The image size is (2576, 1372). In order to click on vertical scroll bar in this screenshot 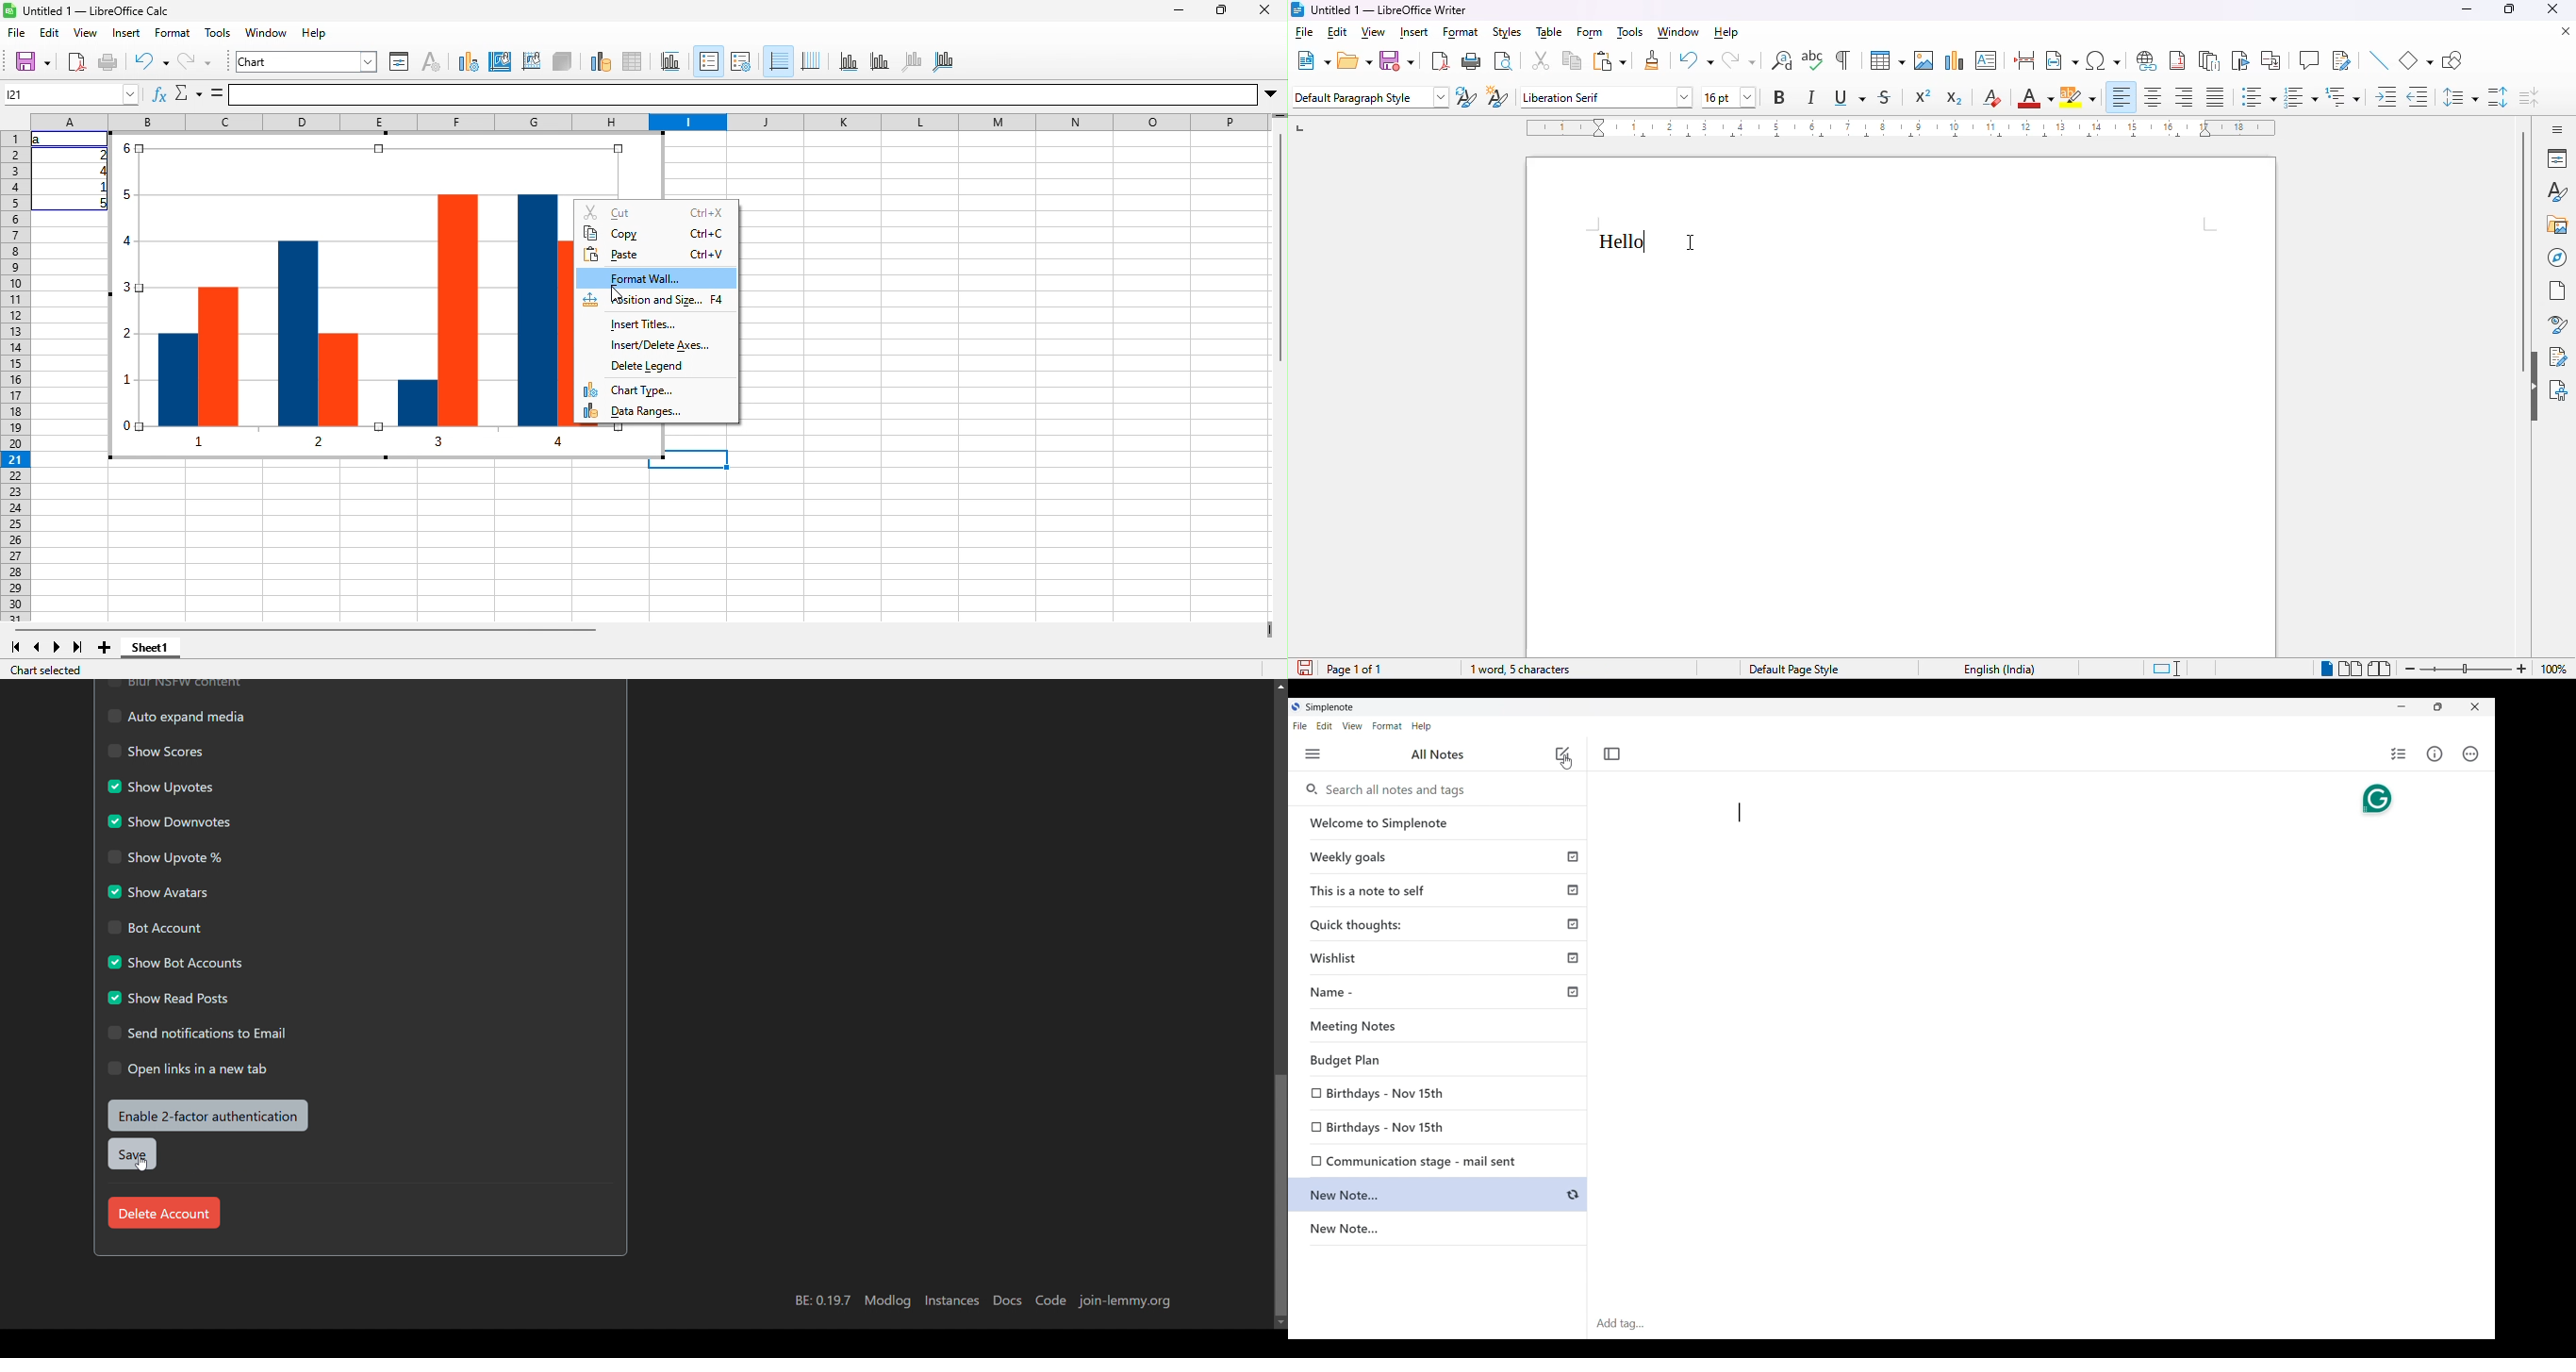, I will do `click(2524, 252)`.